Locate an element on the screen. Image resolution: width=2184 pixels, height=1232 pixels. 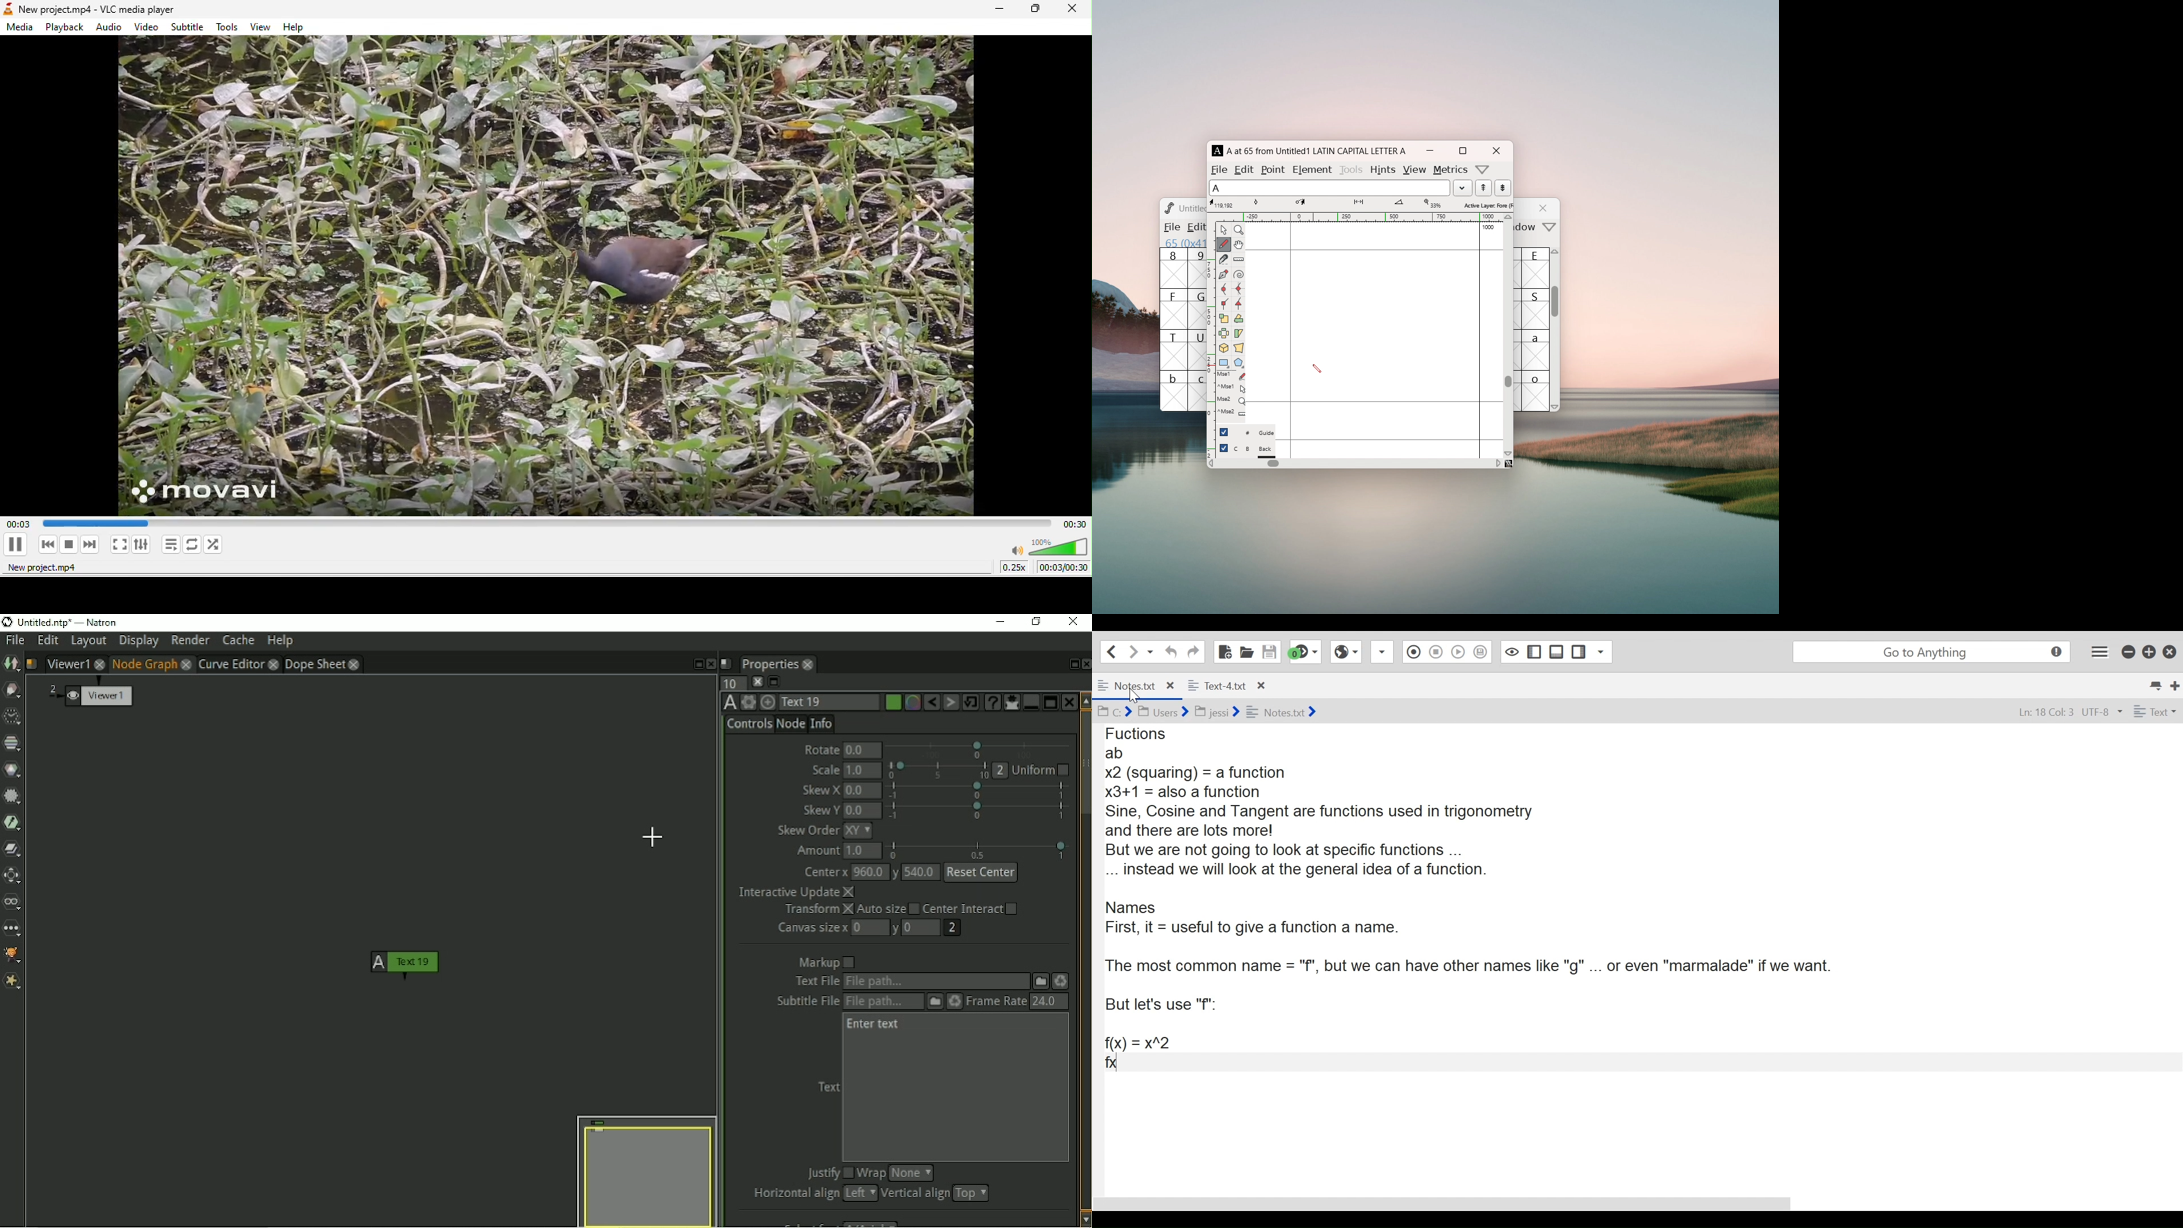
more options is located at coordinates (1550, 228).